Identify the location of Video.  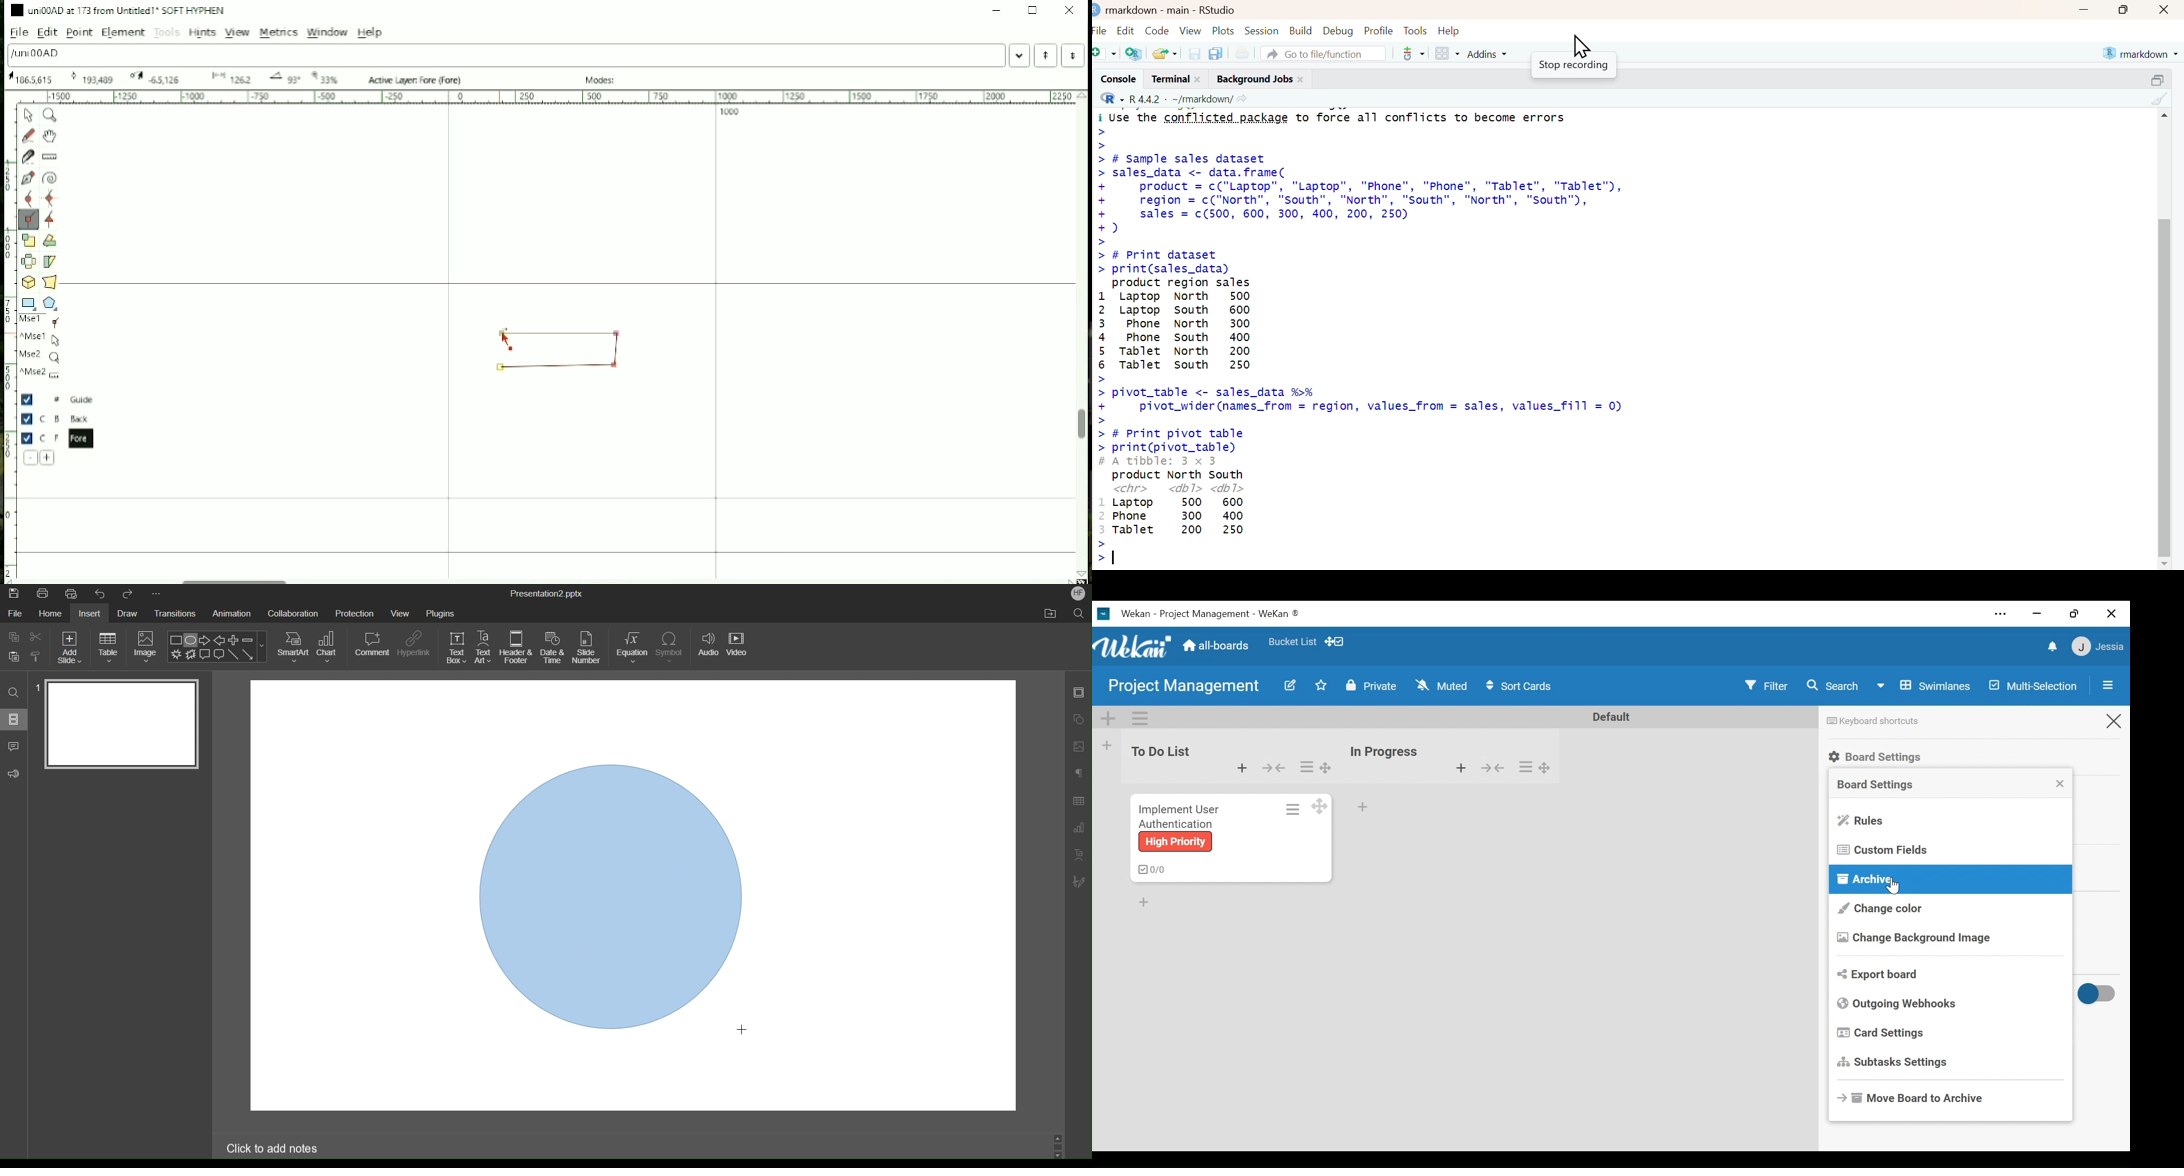
(739, 649).